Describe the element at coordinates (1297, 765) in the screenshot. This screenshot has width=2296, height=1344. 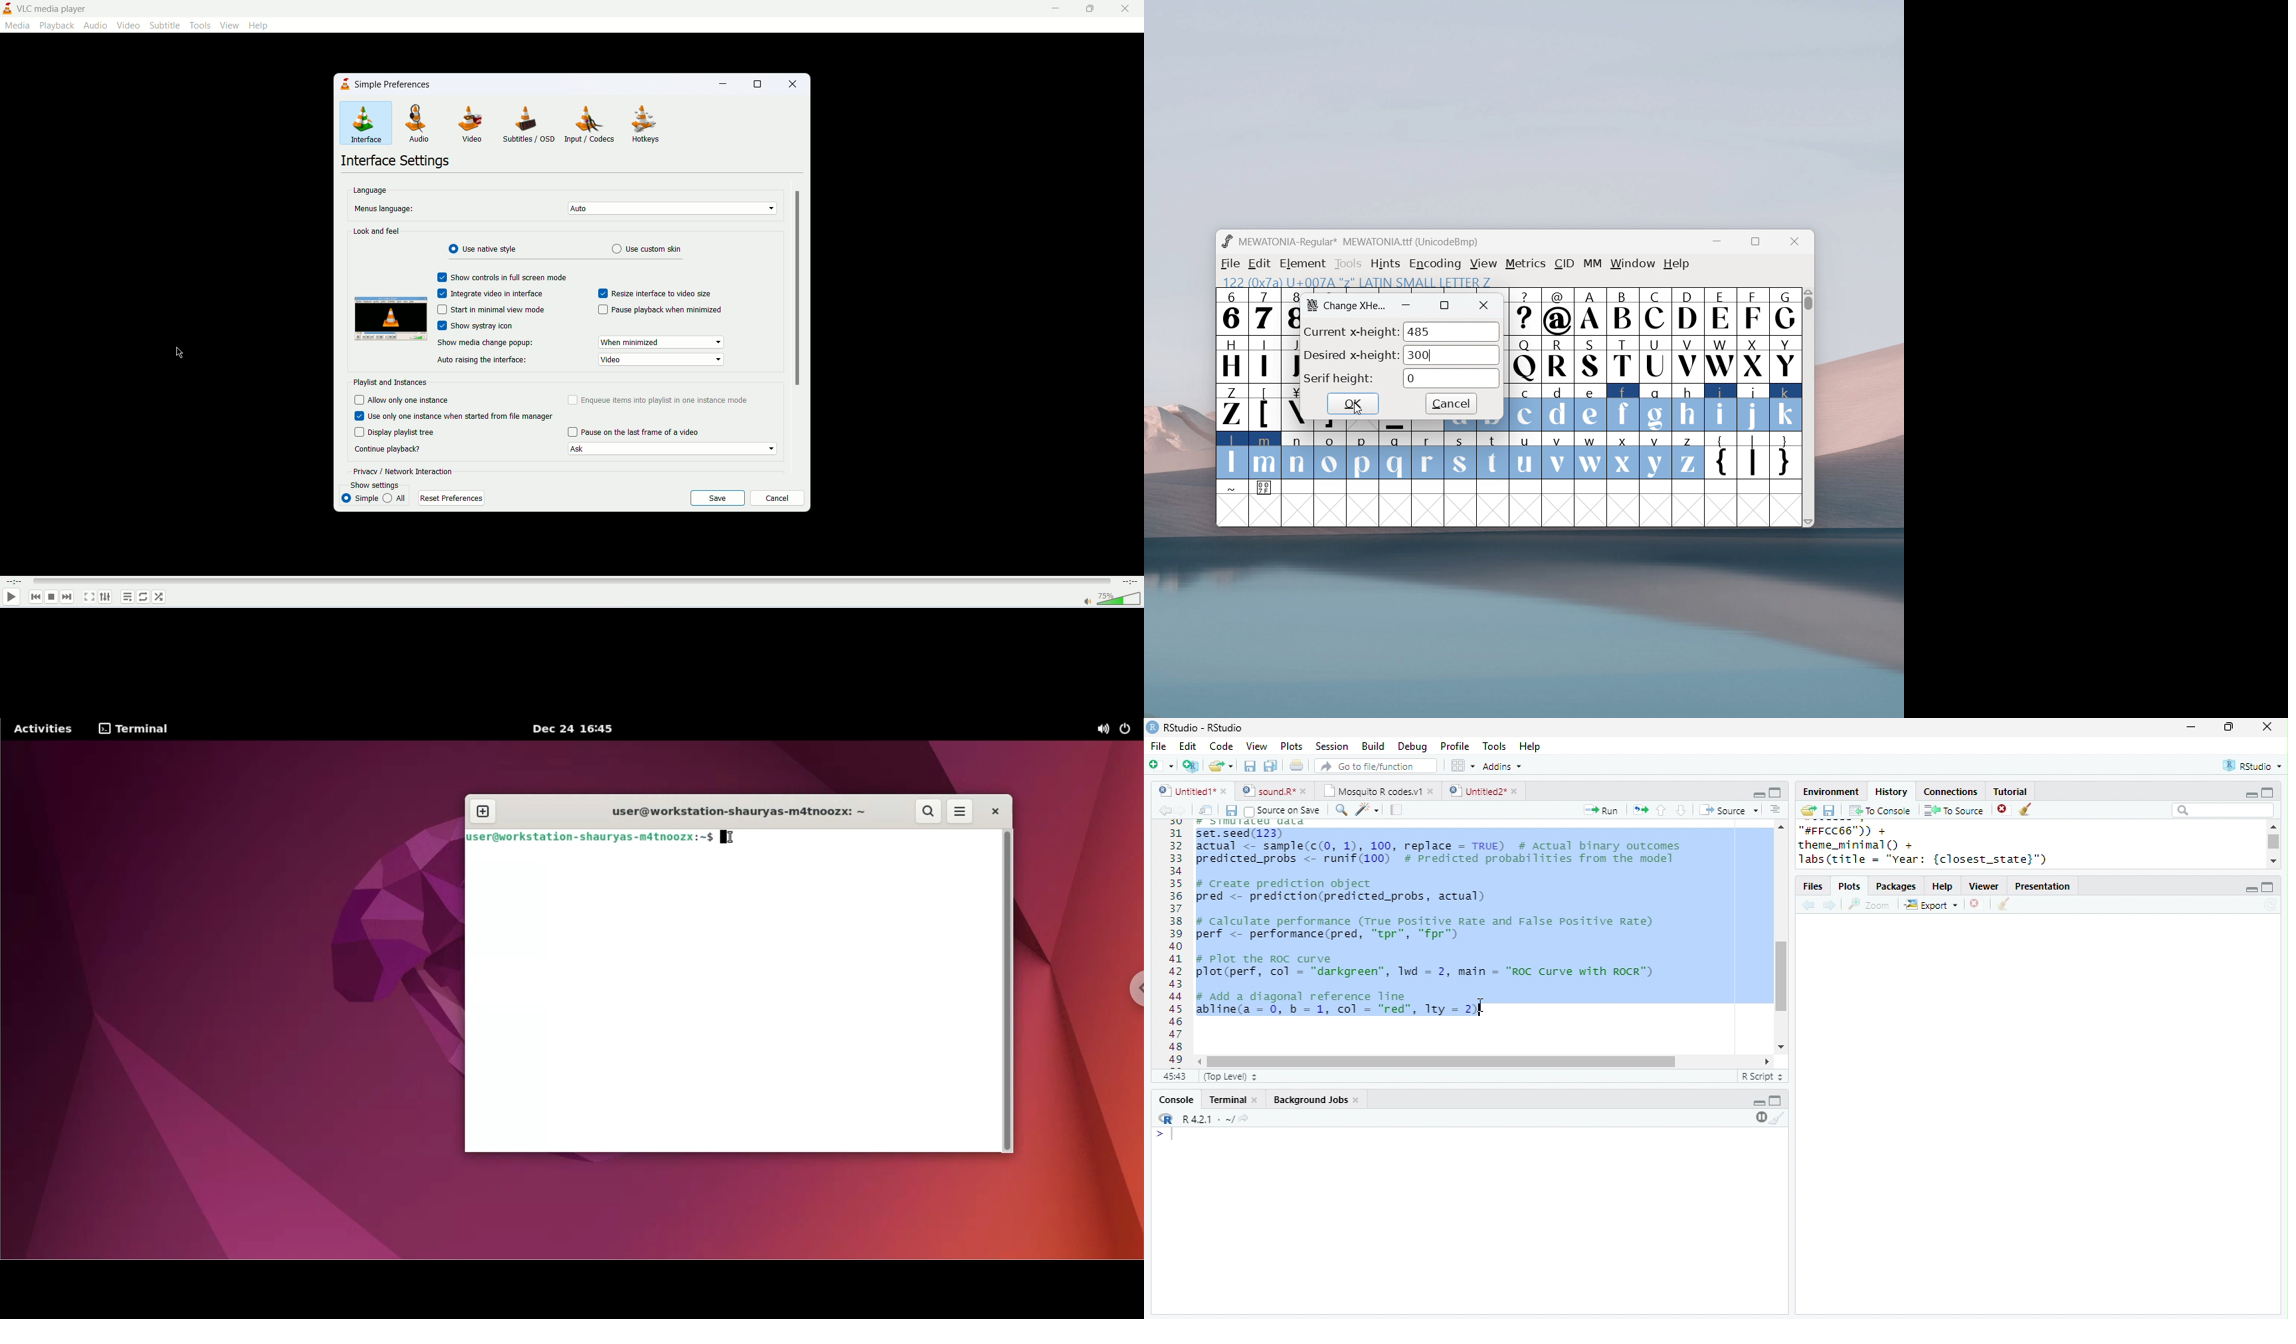
I see `print` at that location.